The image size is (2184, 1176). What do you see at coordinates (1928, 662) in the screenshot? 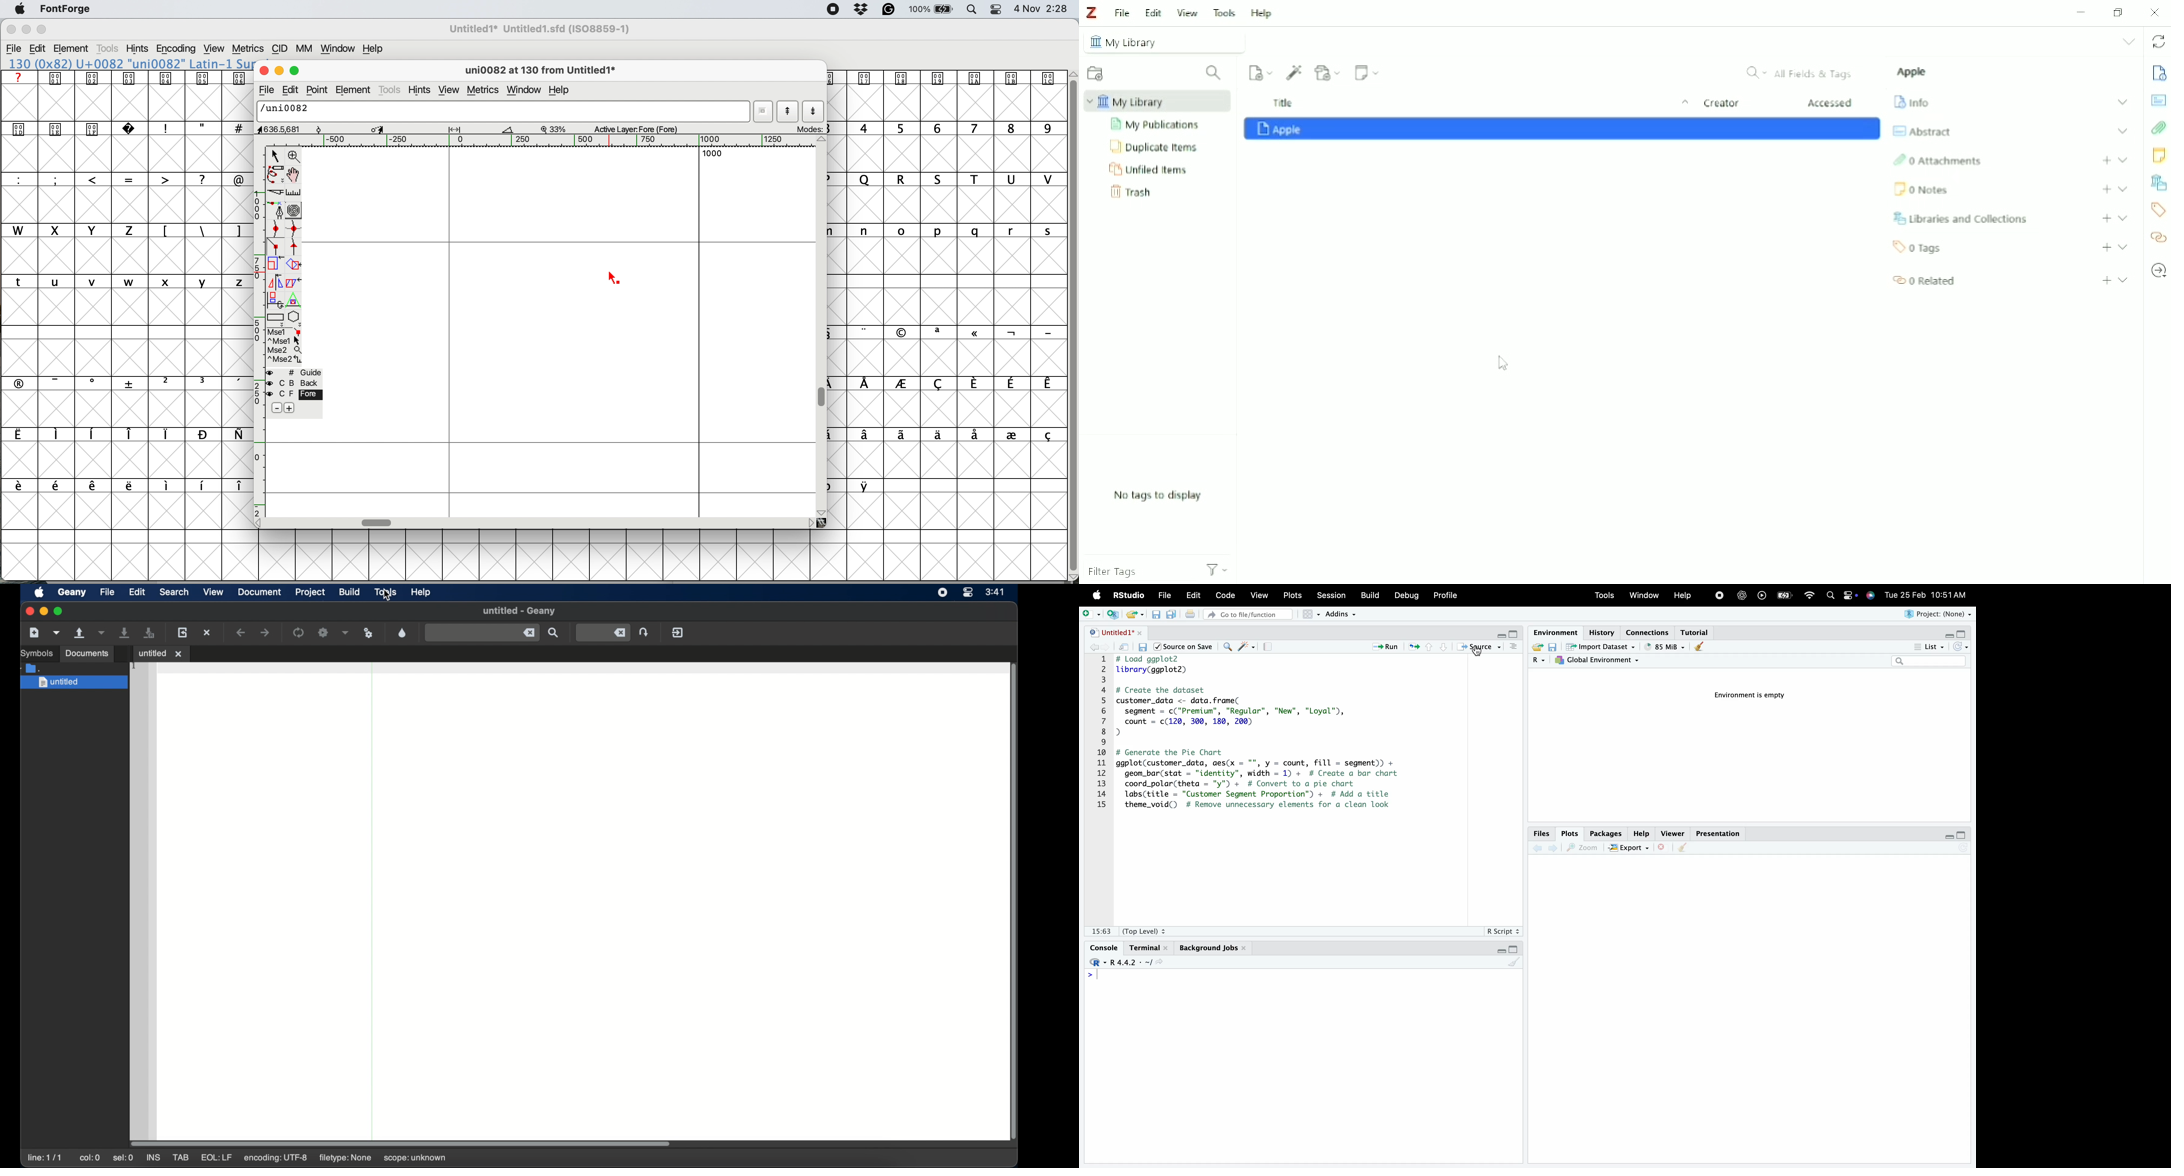
I see `search` at bounding box center [1928, 662].